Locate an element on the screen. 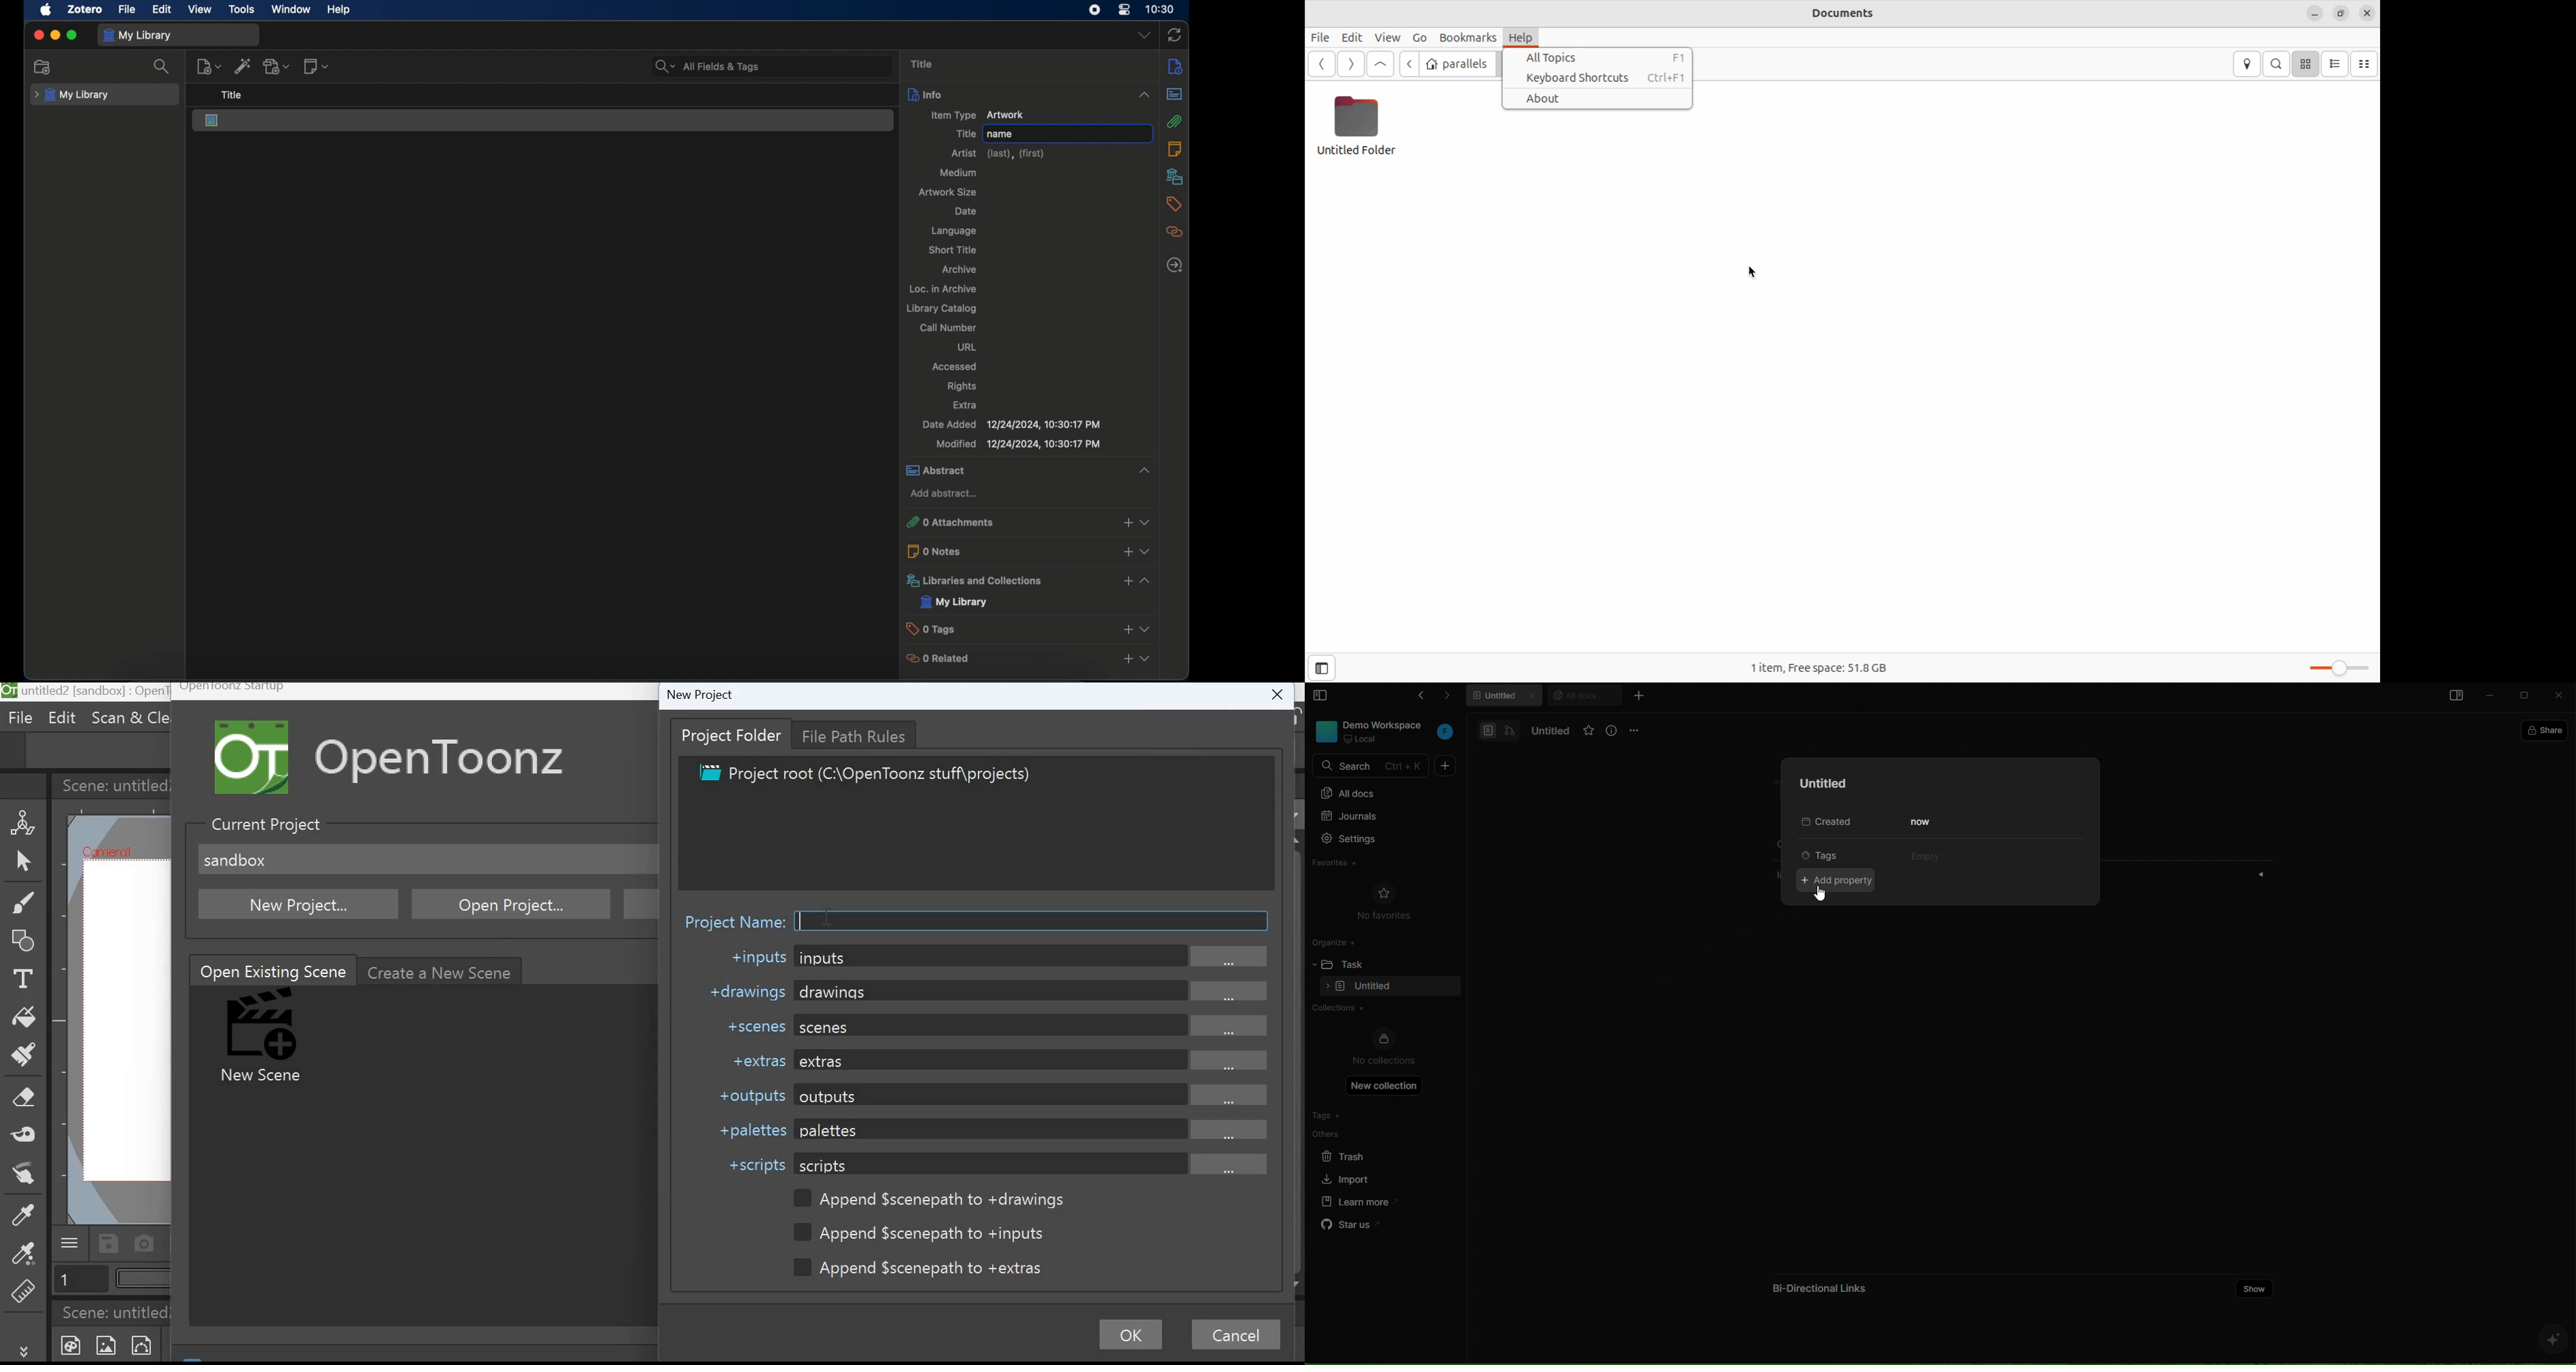 This screenshot has height=1372, width=2576. Open Toonz is located at coordinates (461, 757).